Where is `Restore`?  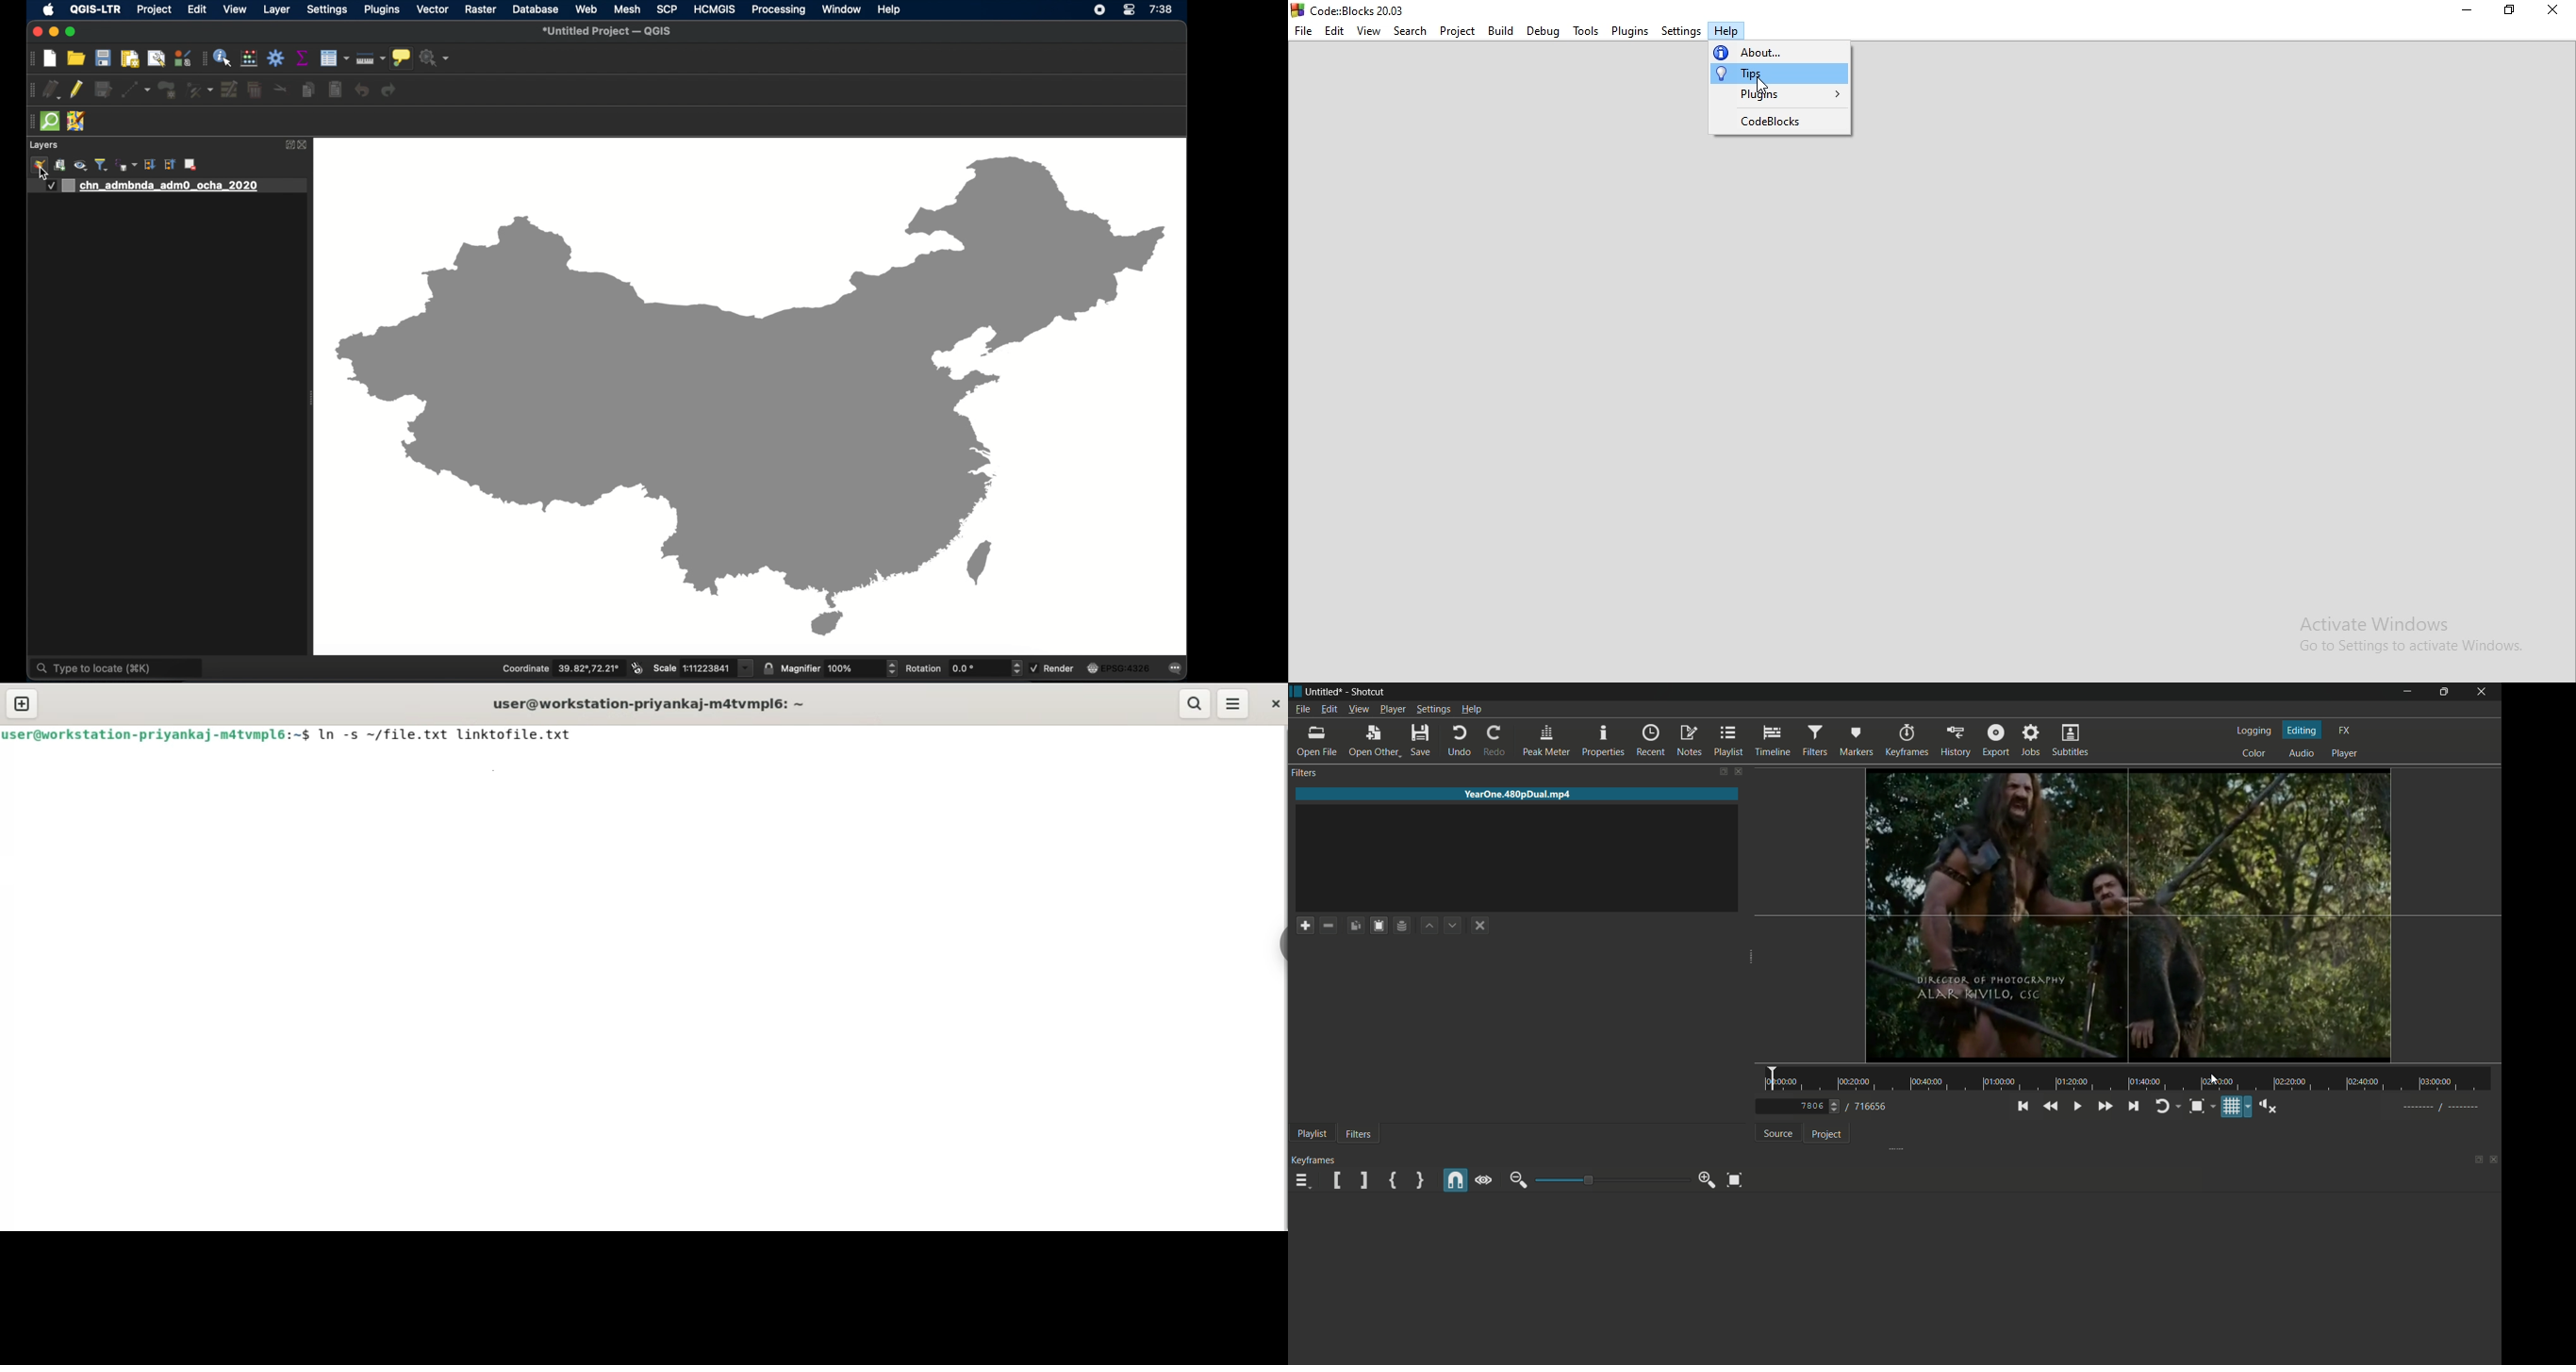 Restore is located at coordinates (2509, 12).